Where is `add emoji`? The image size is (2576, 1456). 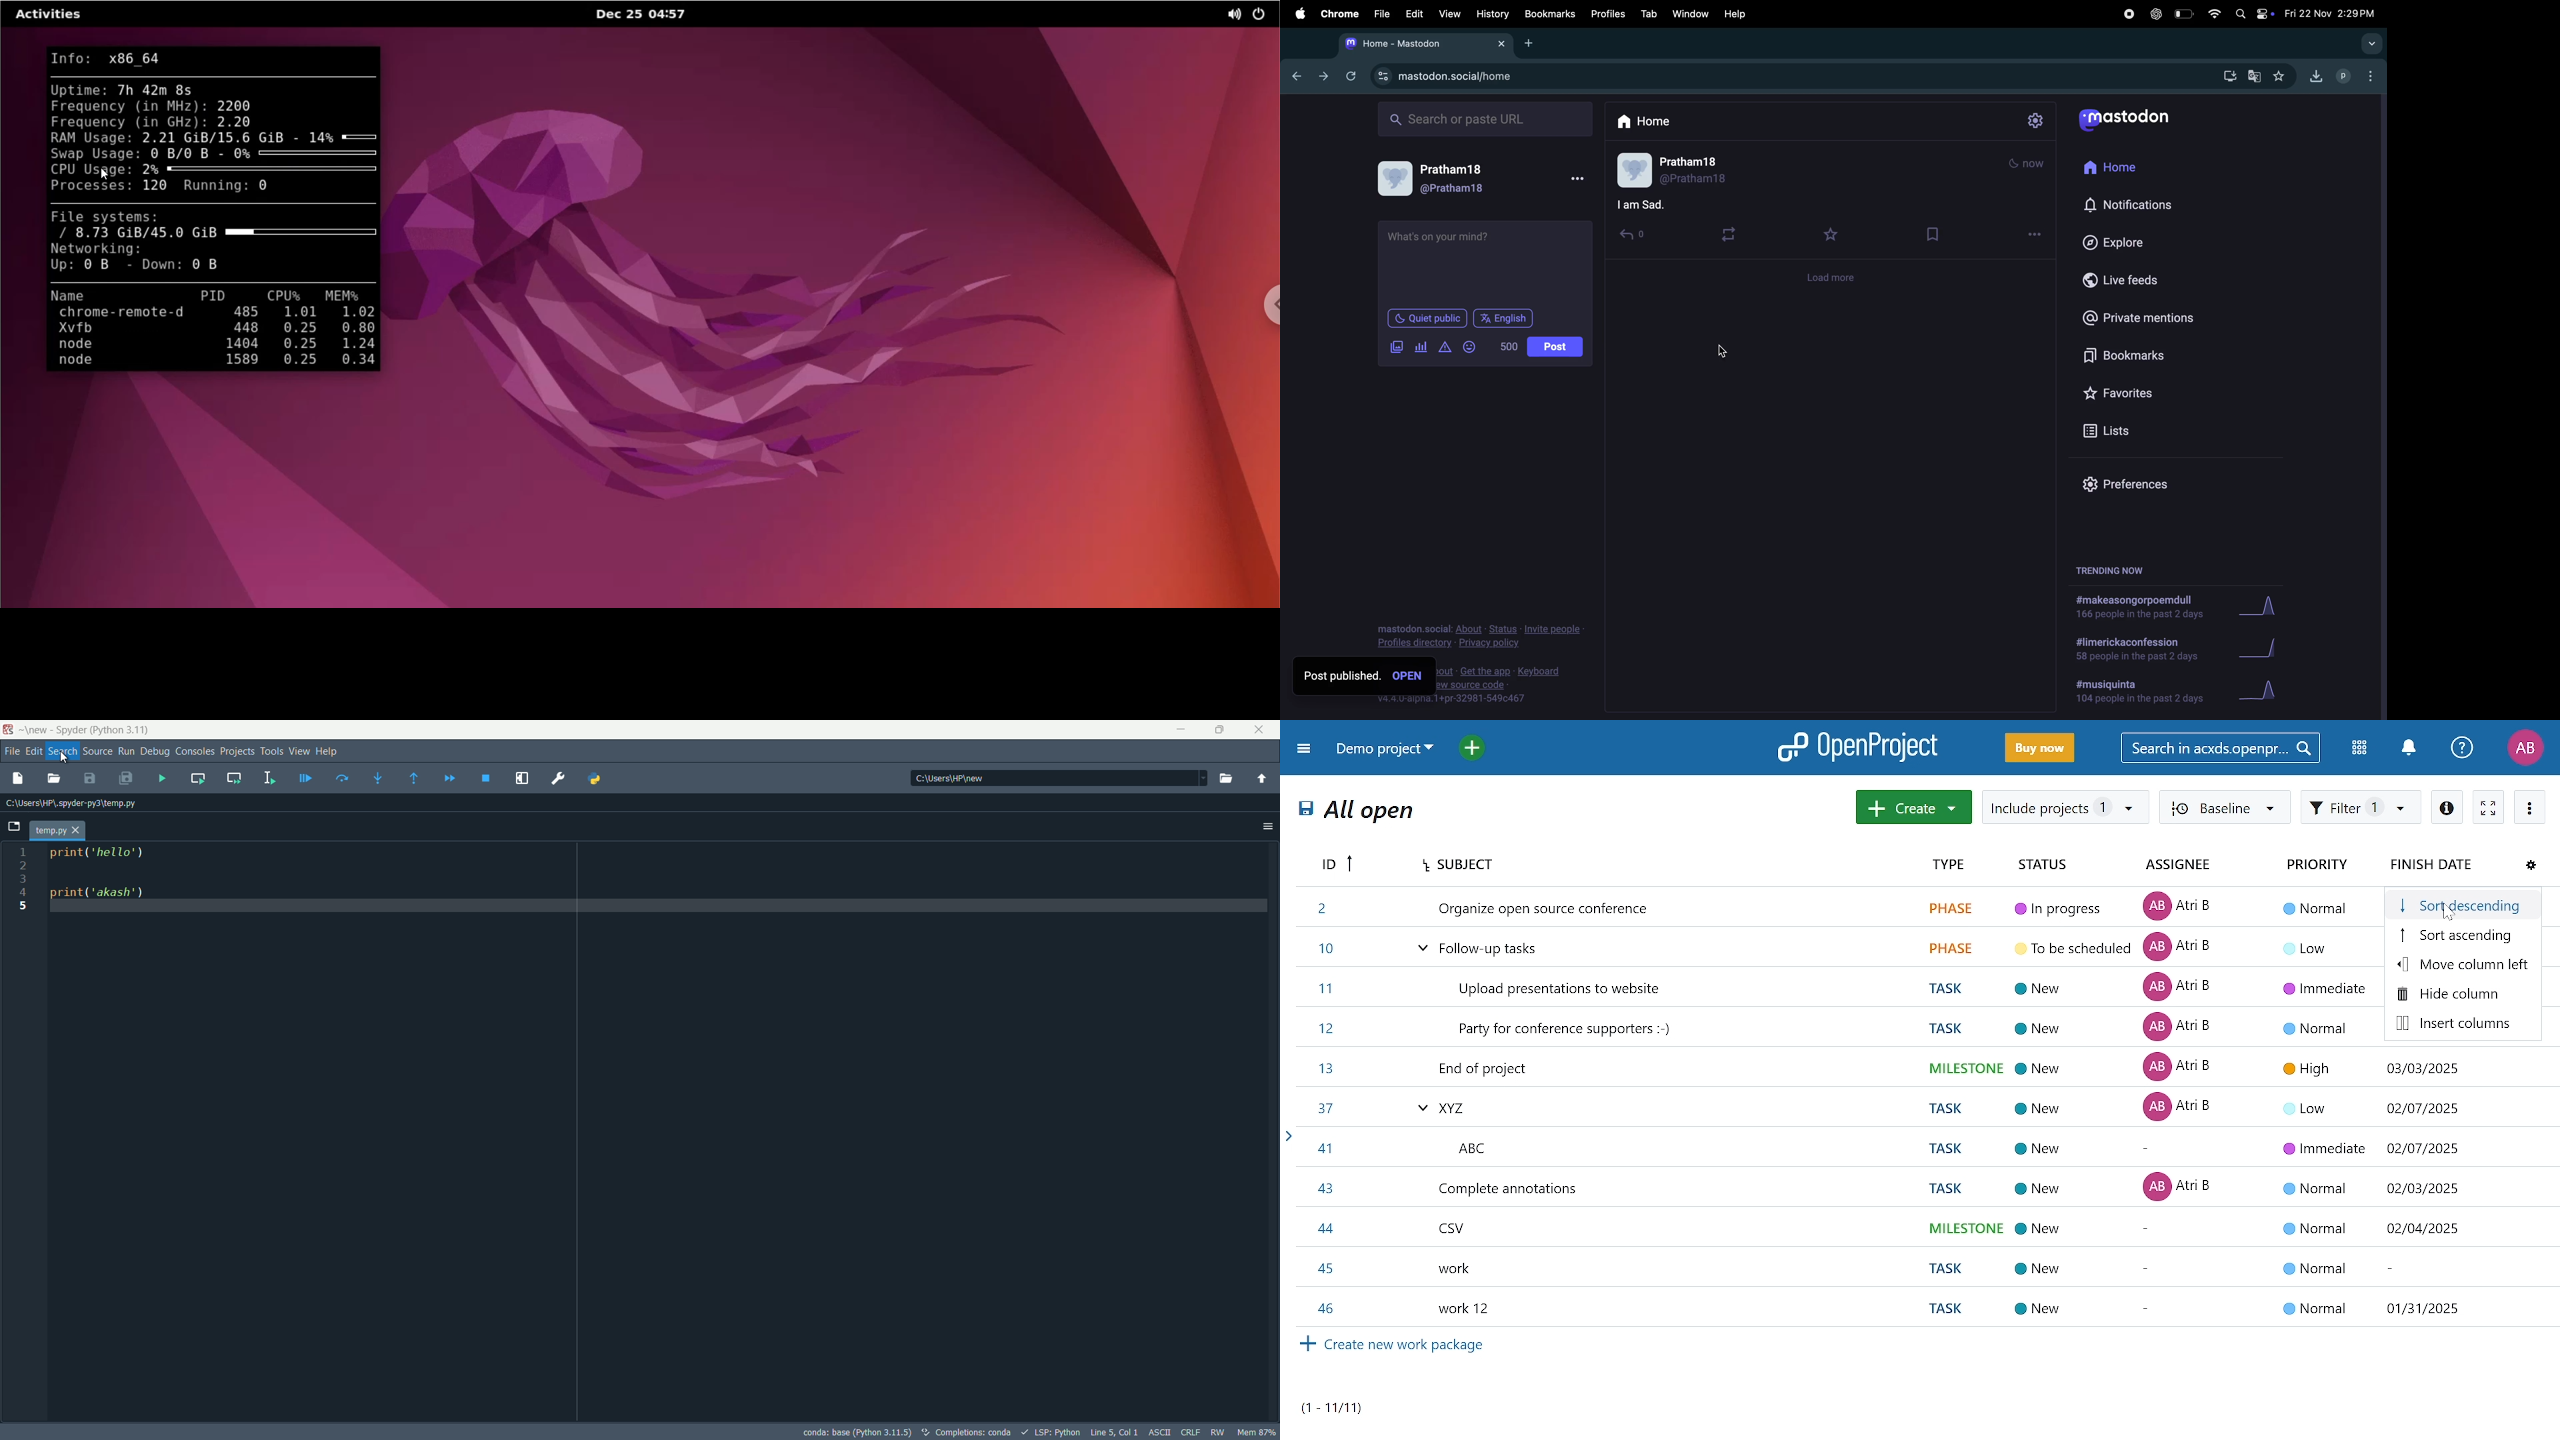
add emoji is located at coordinates (1471, 346).